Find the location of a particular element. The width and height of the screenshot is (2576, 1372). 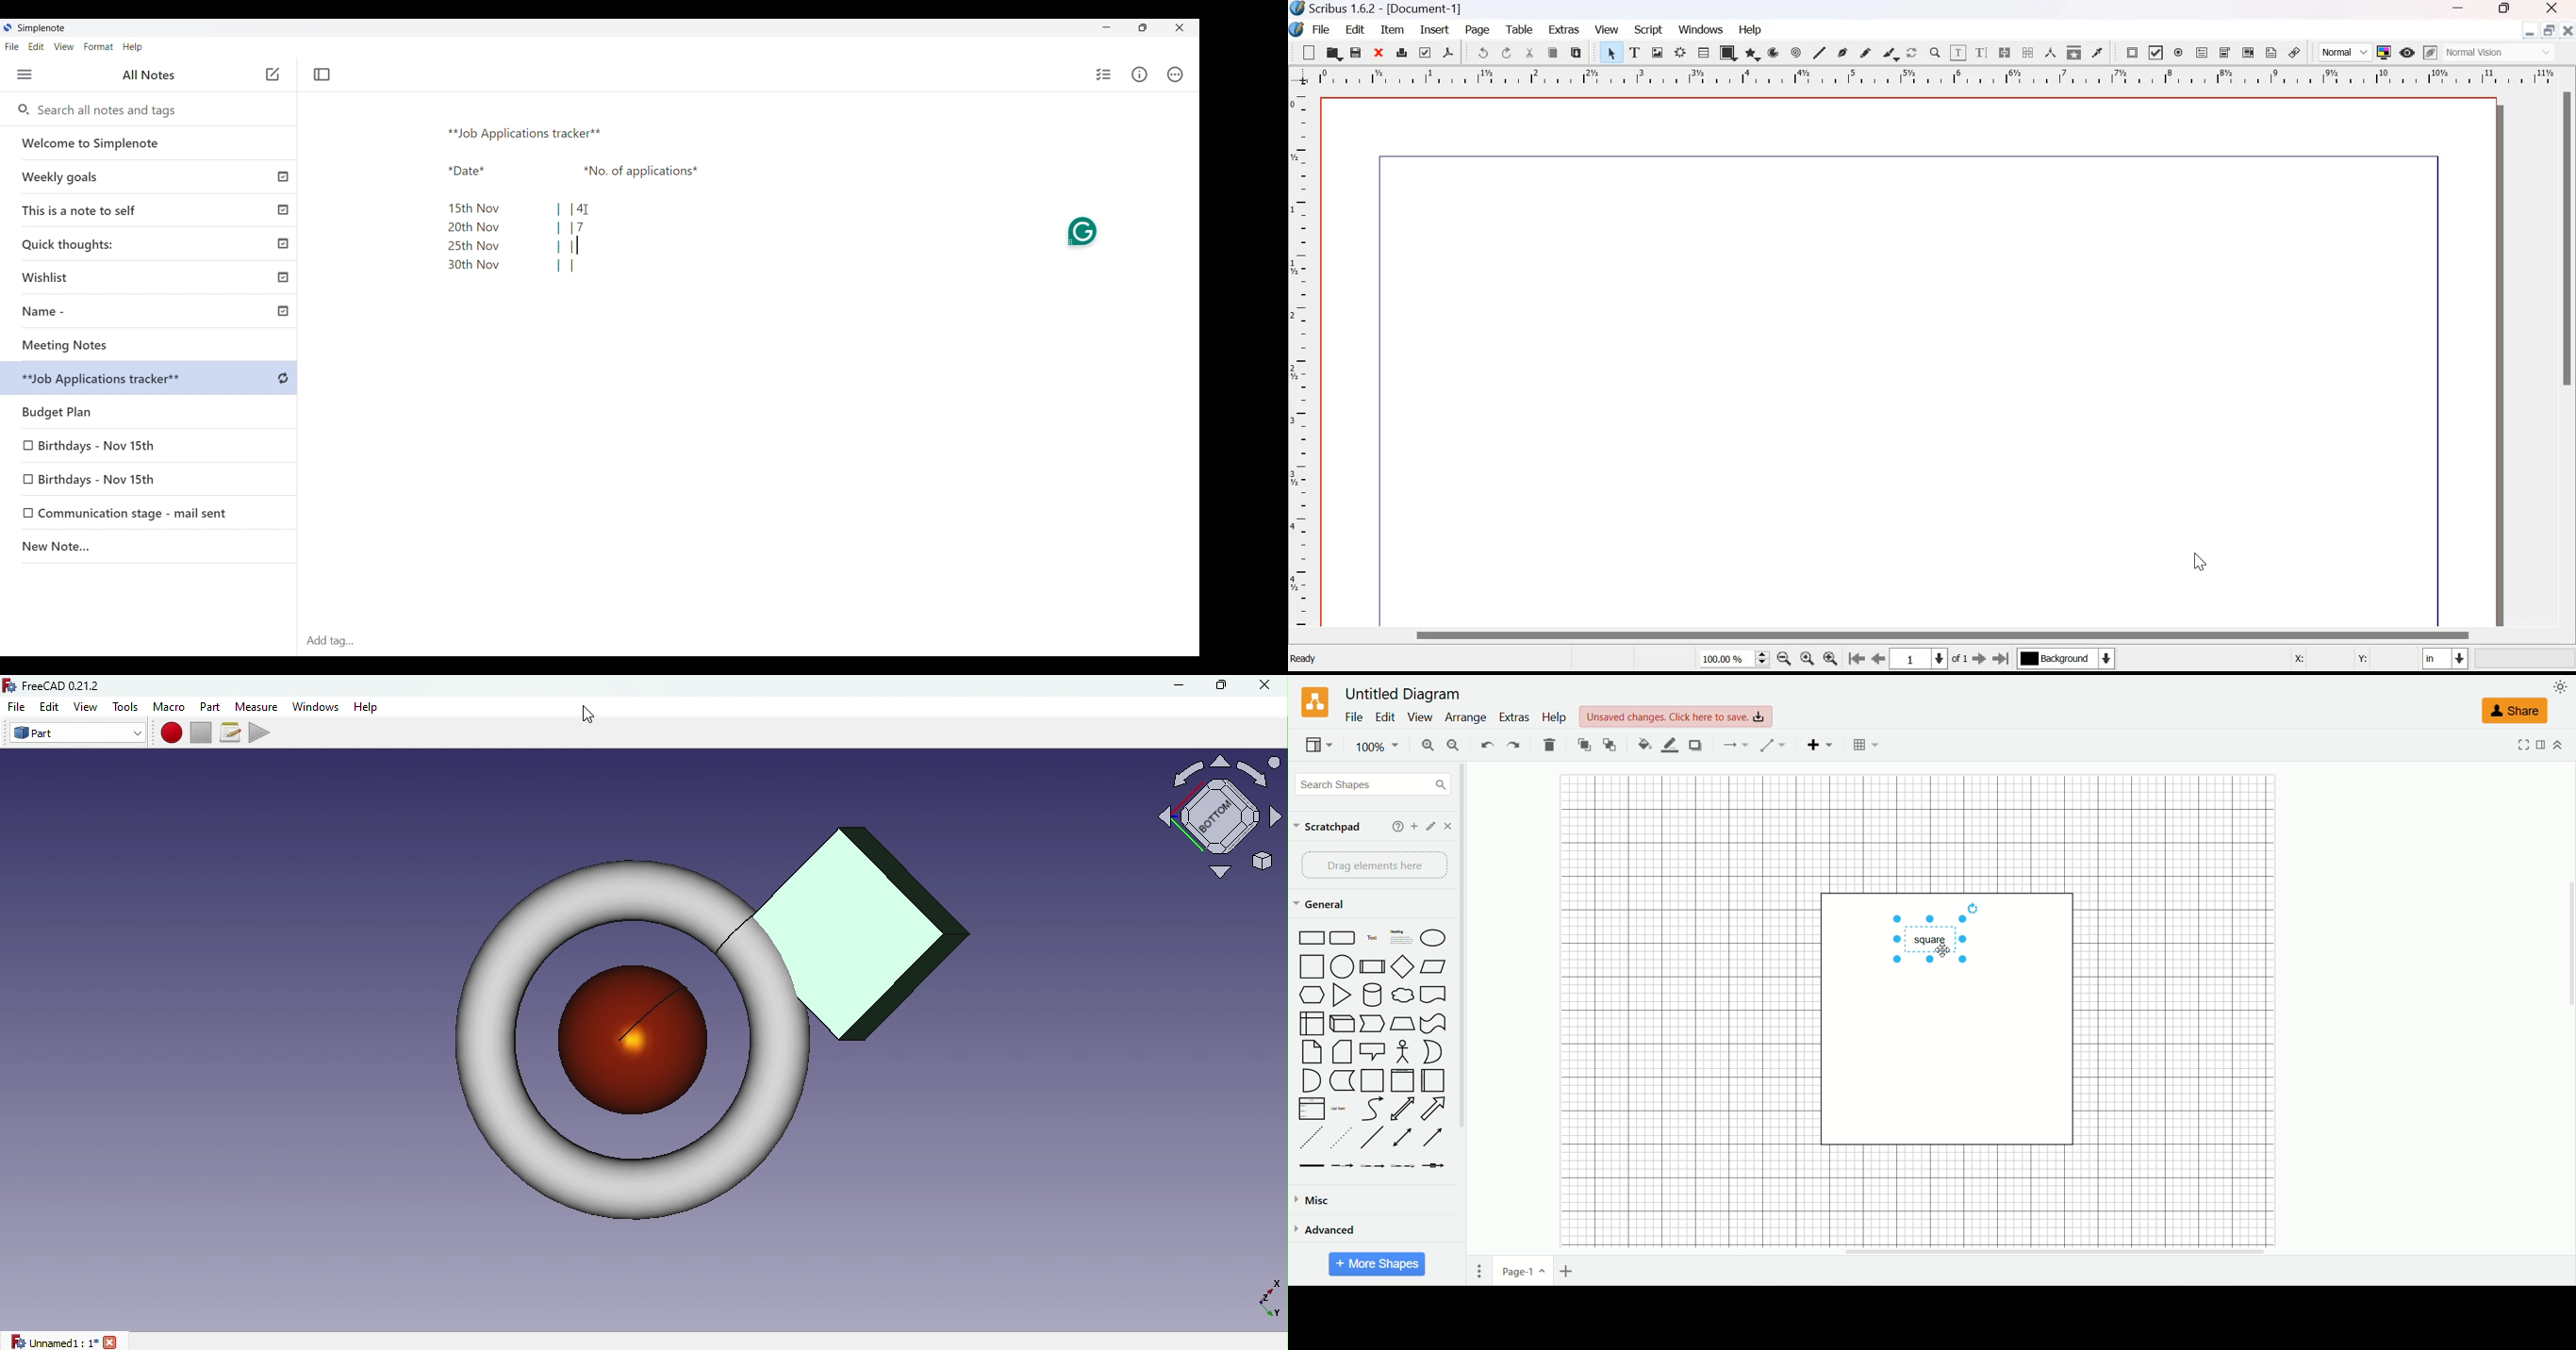

Macro is located at coordinates (171, 706).